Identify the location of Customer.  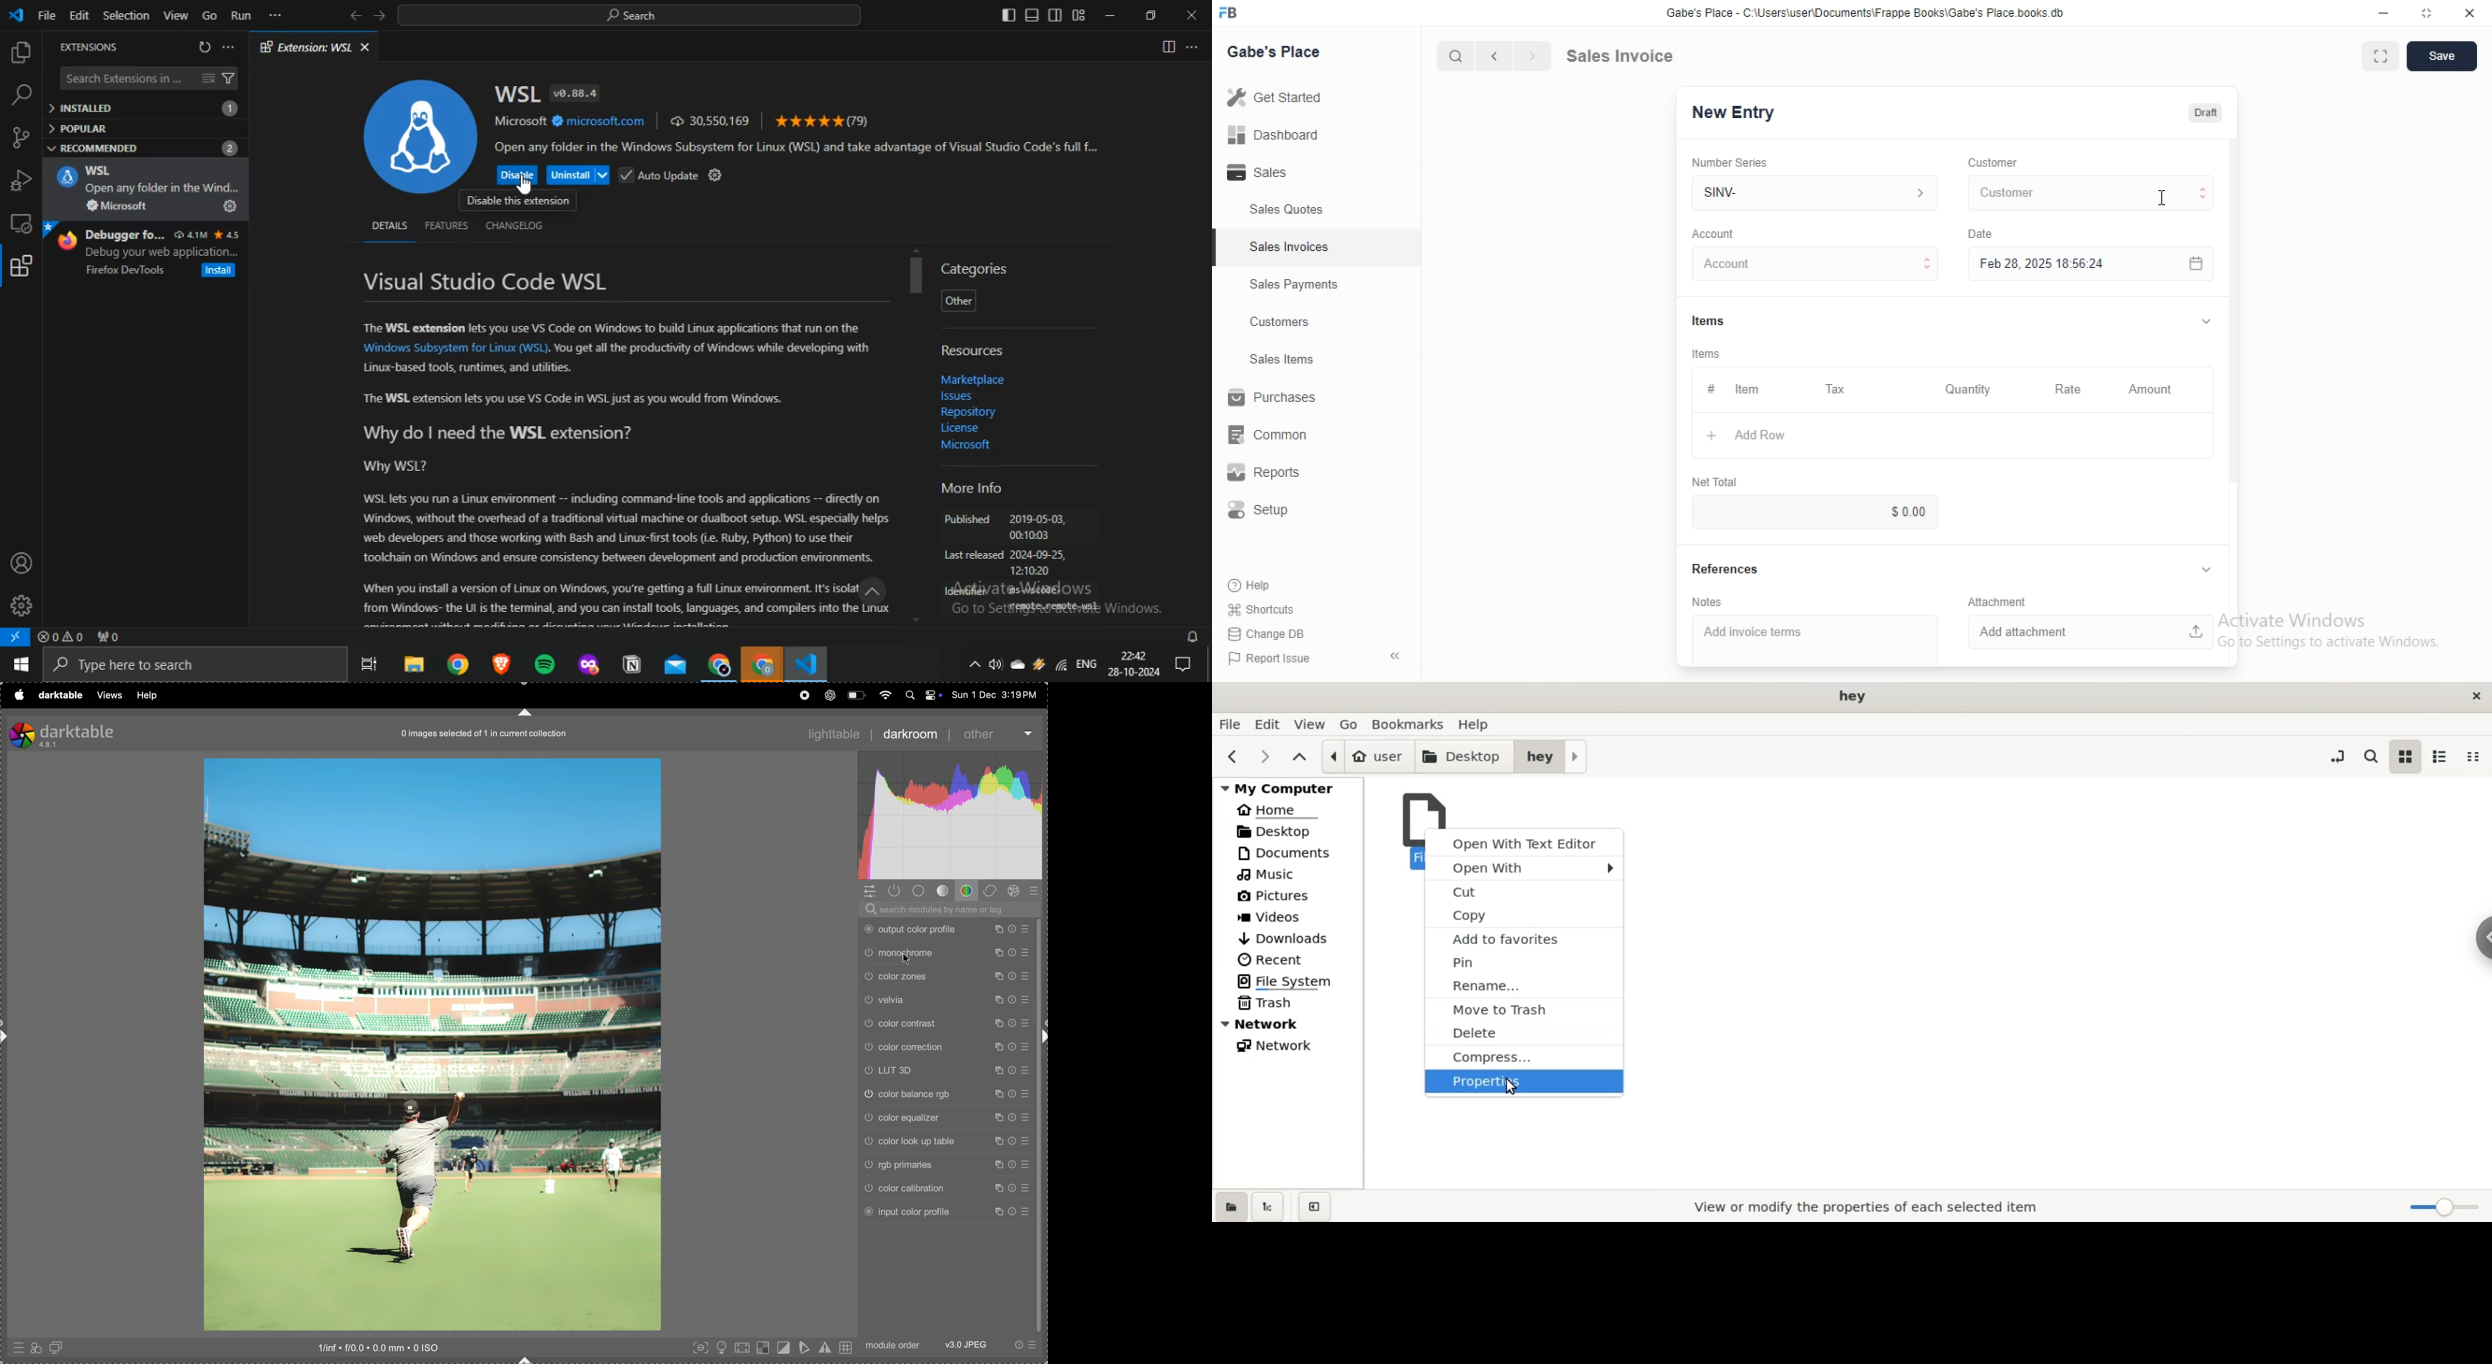
(2088, 193).